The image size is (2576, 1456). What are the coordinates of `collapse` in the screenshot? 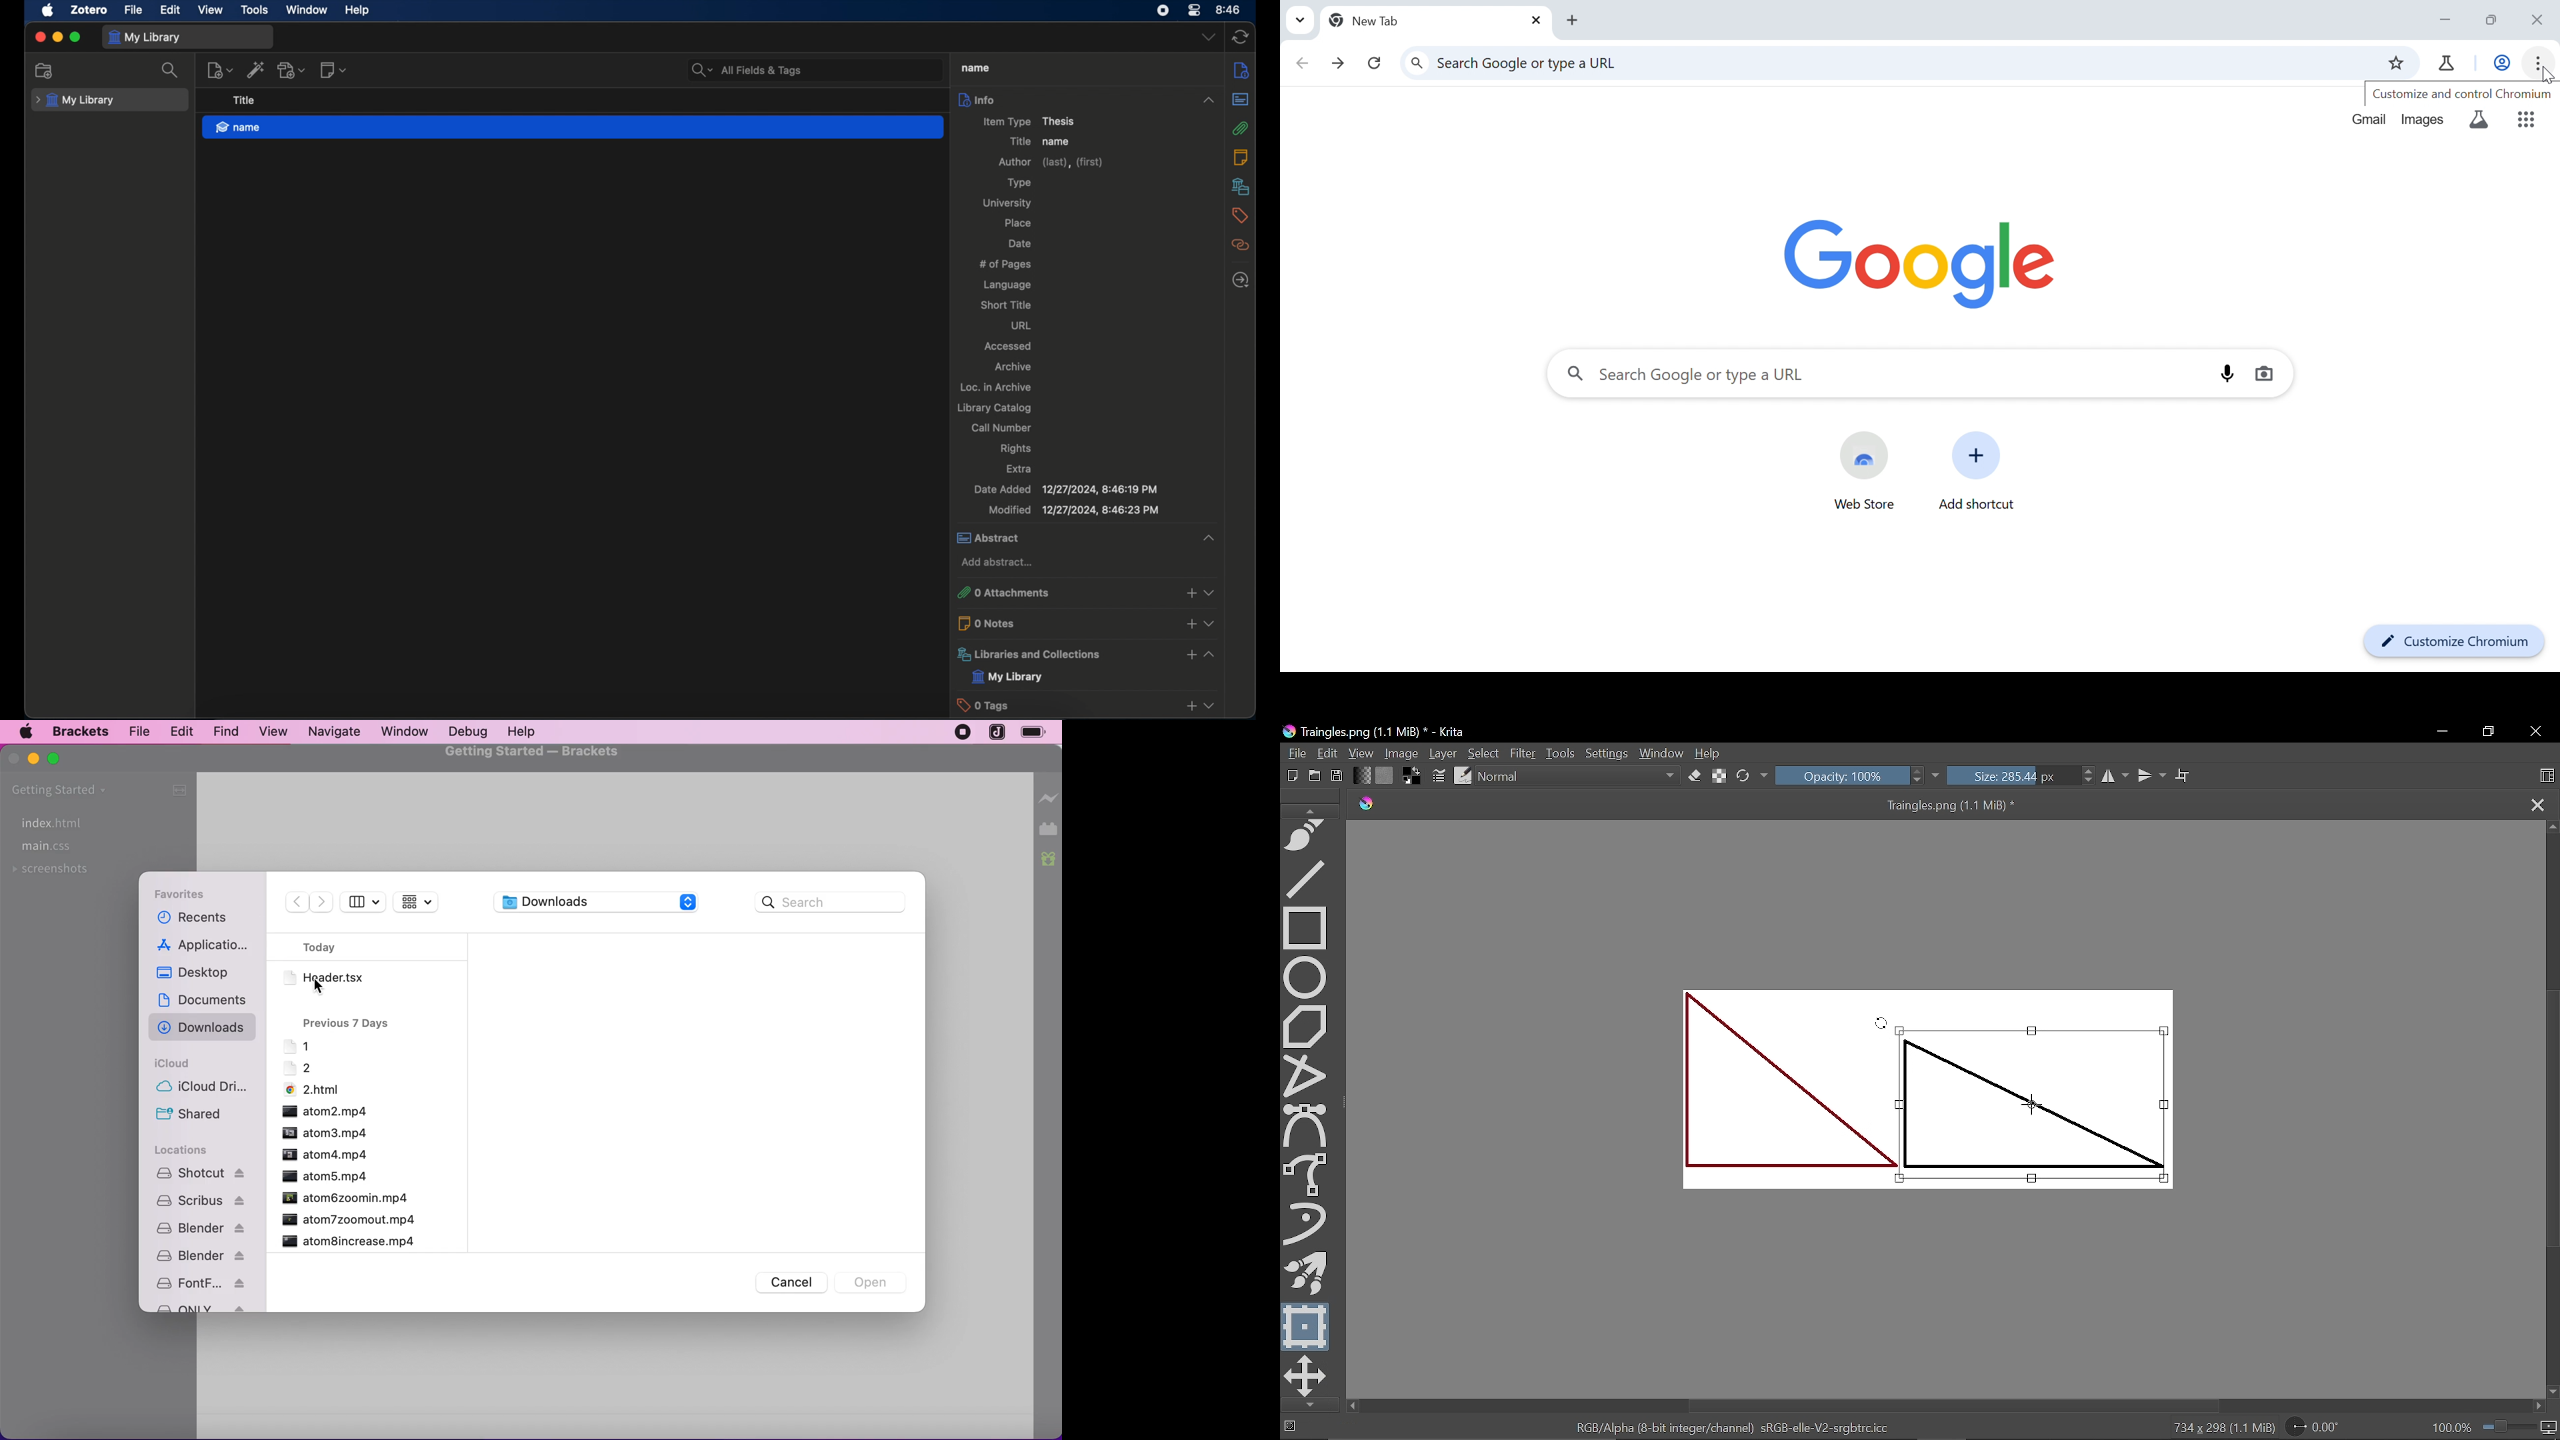 It's located at (1205, 537).